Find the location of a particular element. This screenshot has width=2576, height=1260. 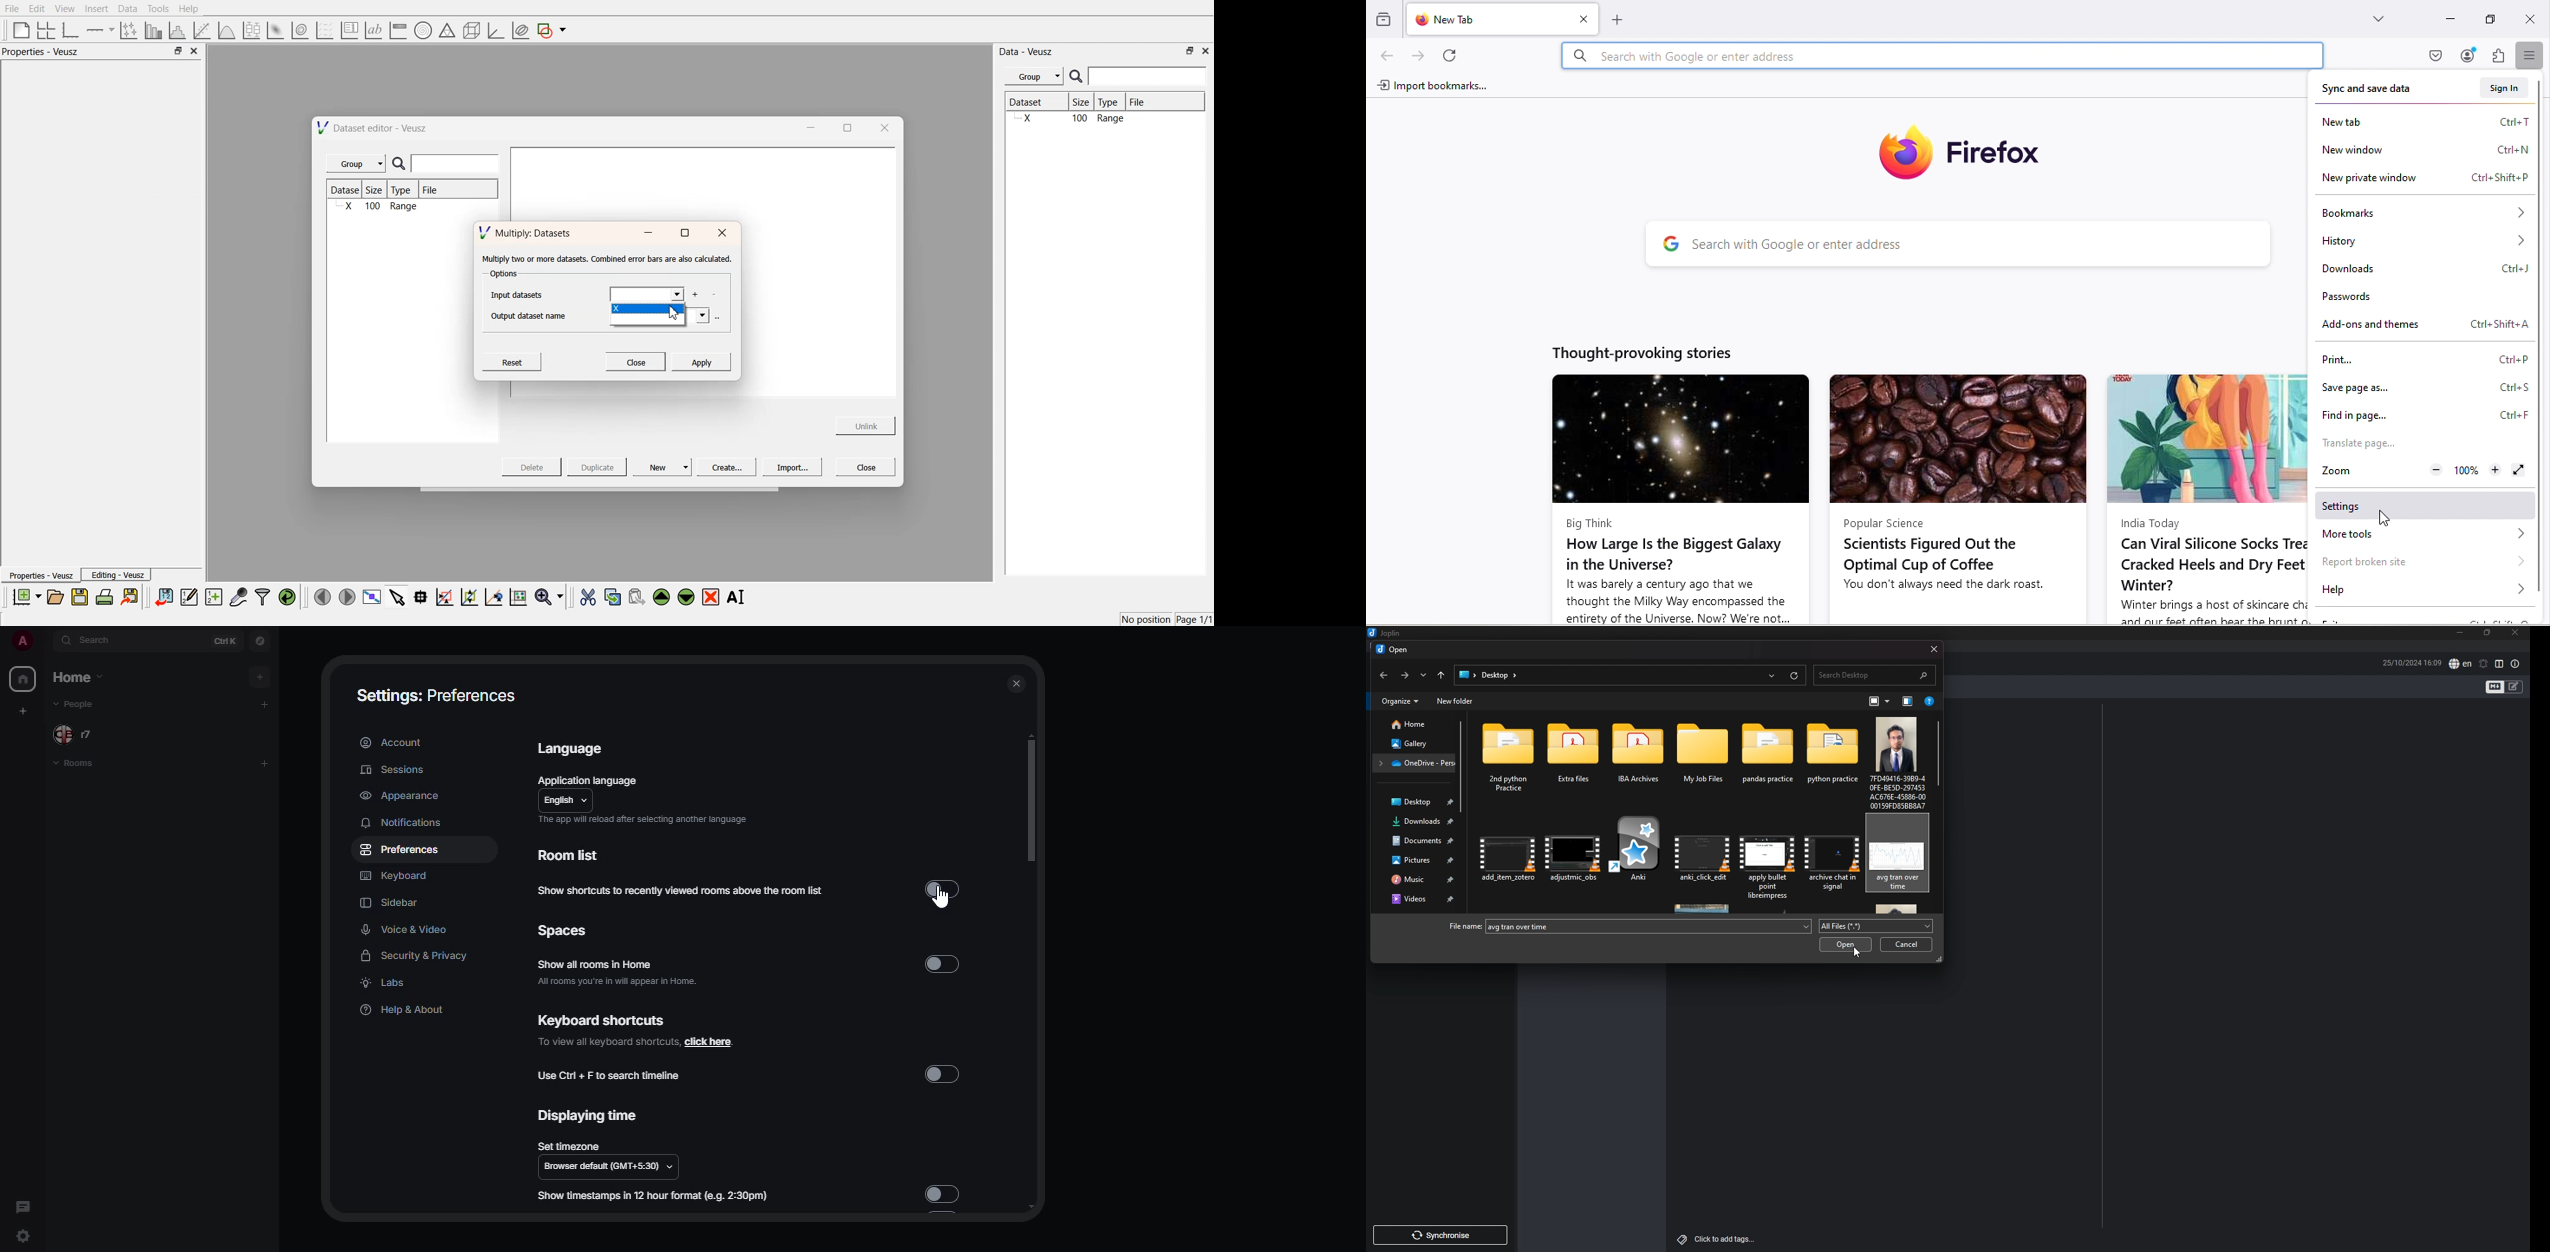

Duplicate is located at coordinates (597, 468).